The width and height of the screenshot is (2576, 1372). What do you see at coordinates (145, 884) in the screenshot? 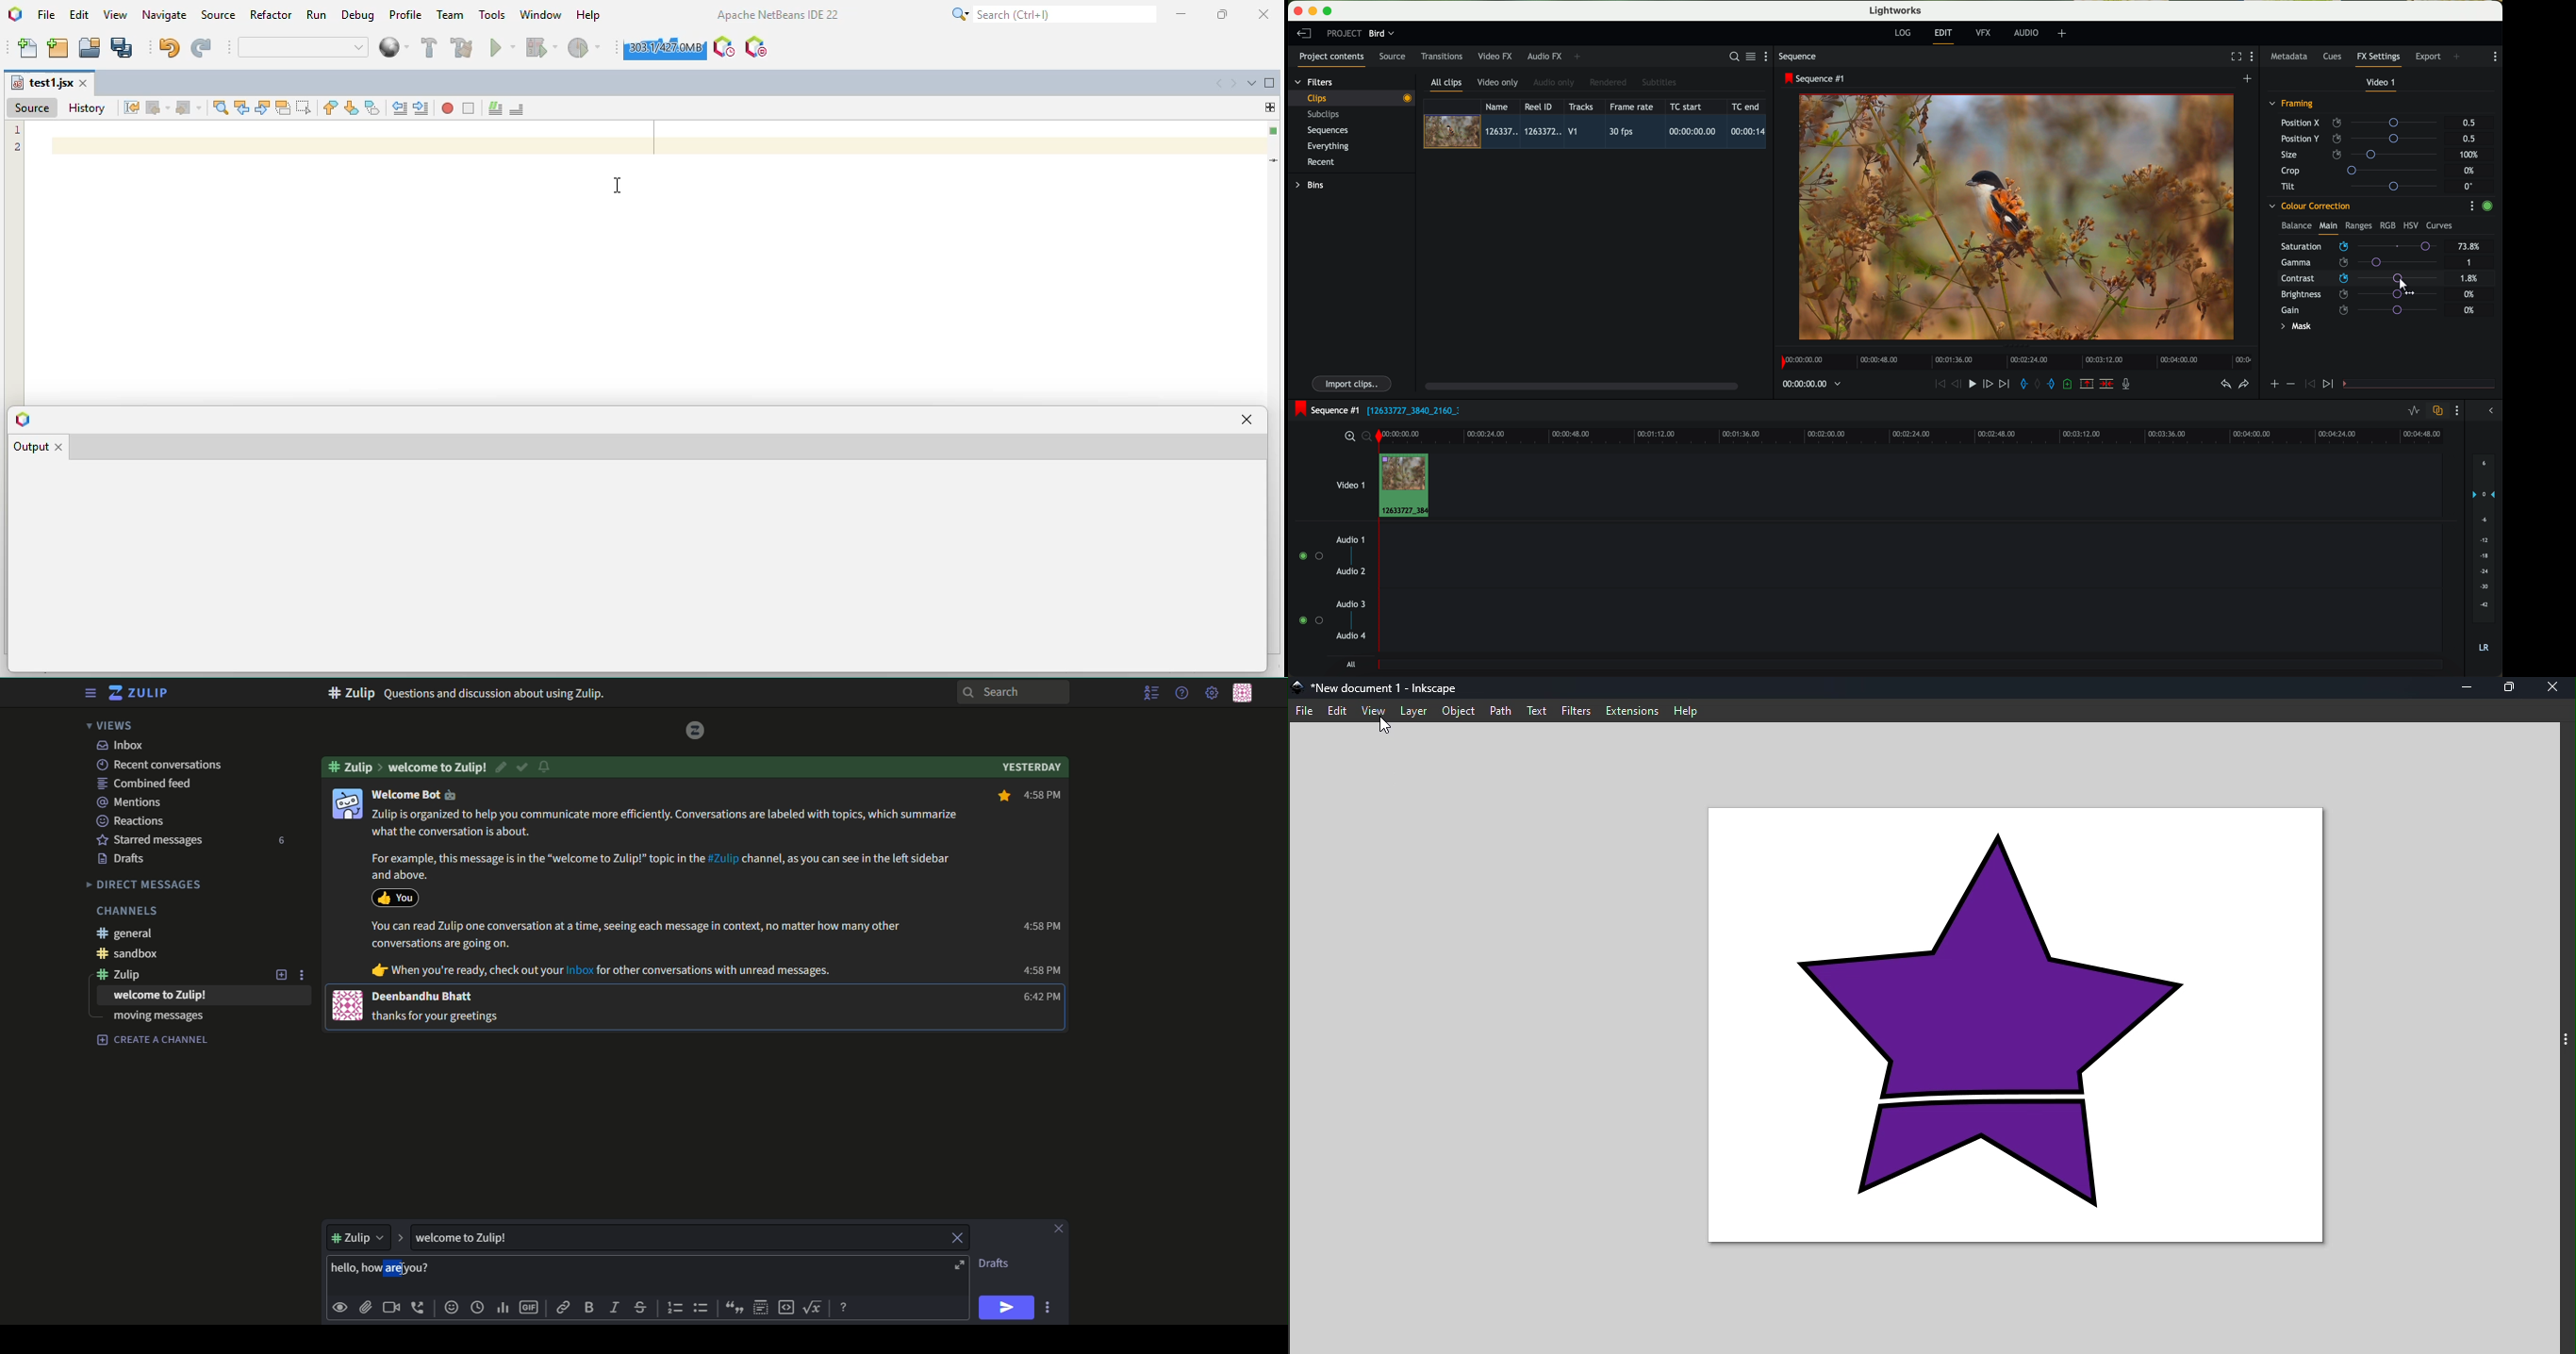
I see `Direct messages` at bounding box center [145, 884].